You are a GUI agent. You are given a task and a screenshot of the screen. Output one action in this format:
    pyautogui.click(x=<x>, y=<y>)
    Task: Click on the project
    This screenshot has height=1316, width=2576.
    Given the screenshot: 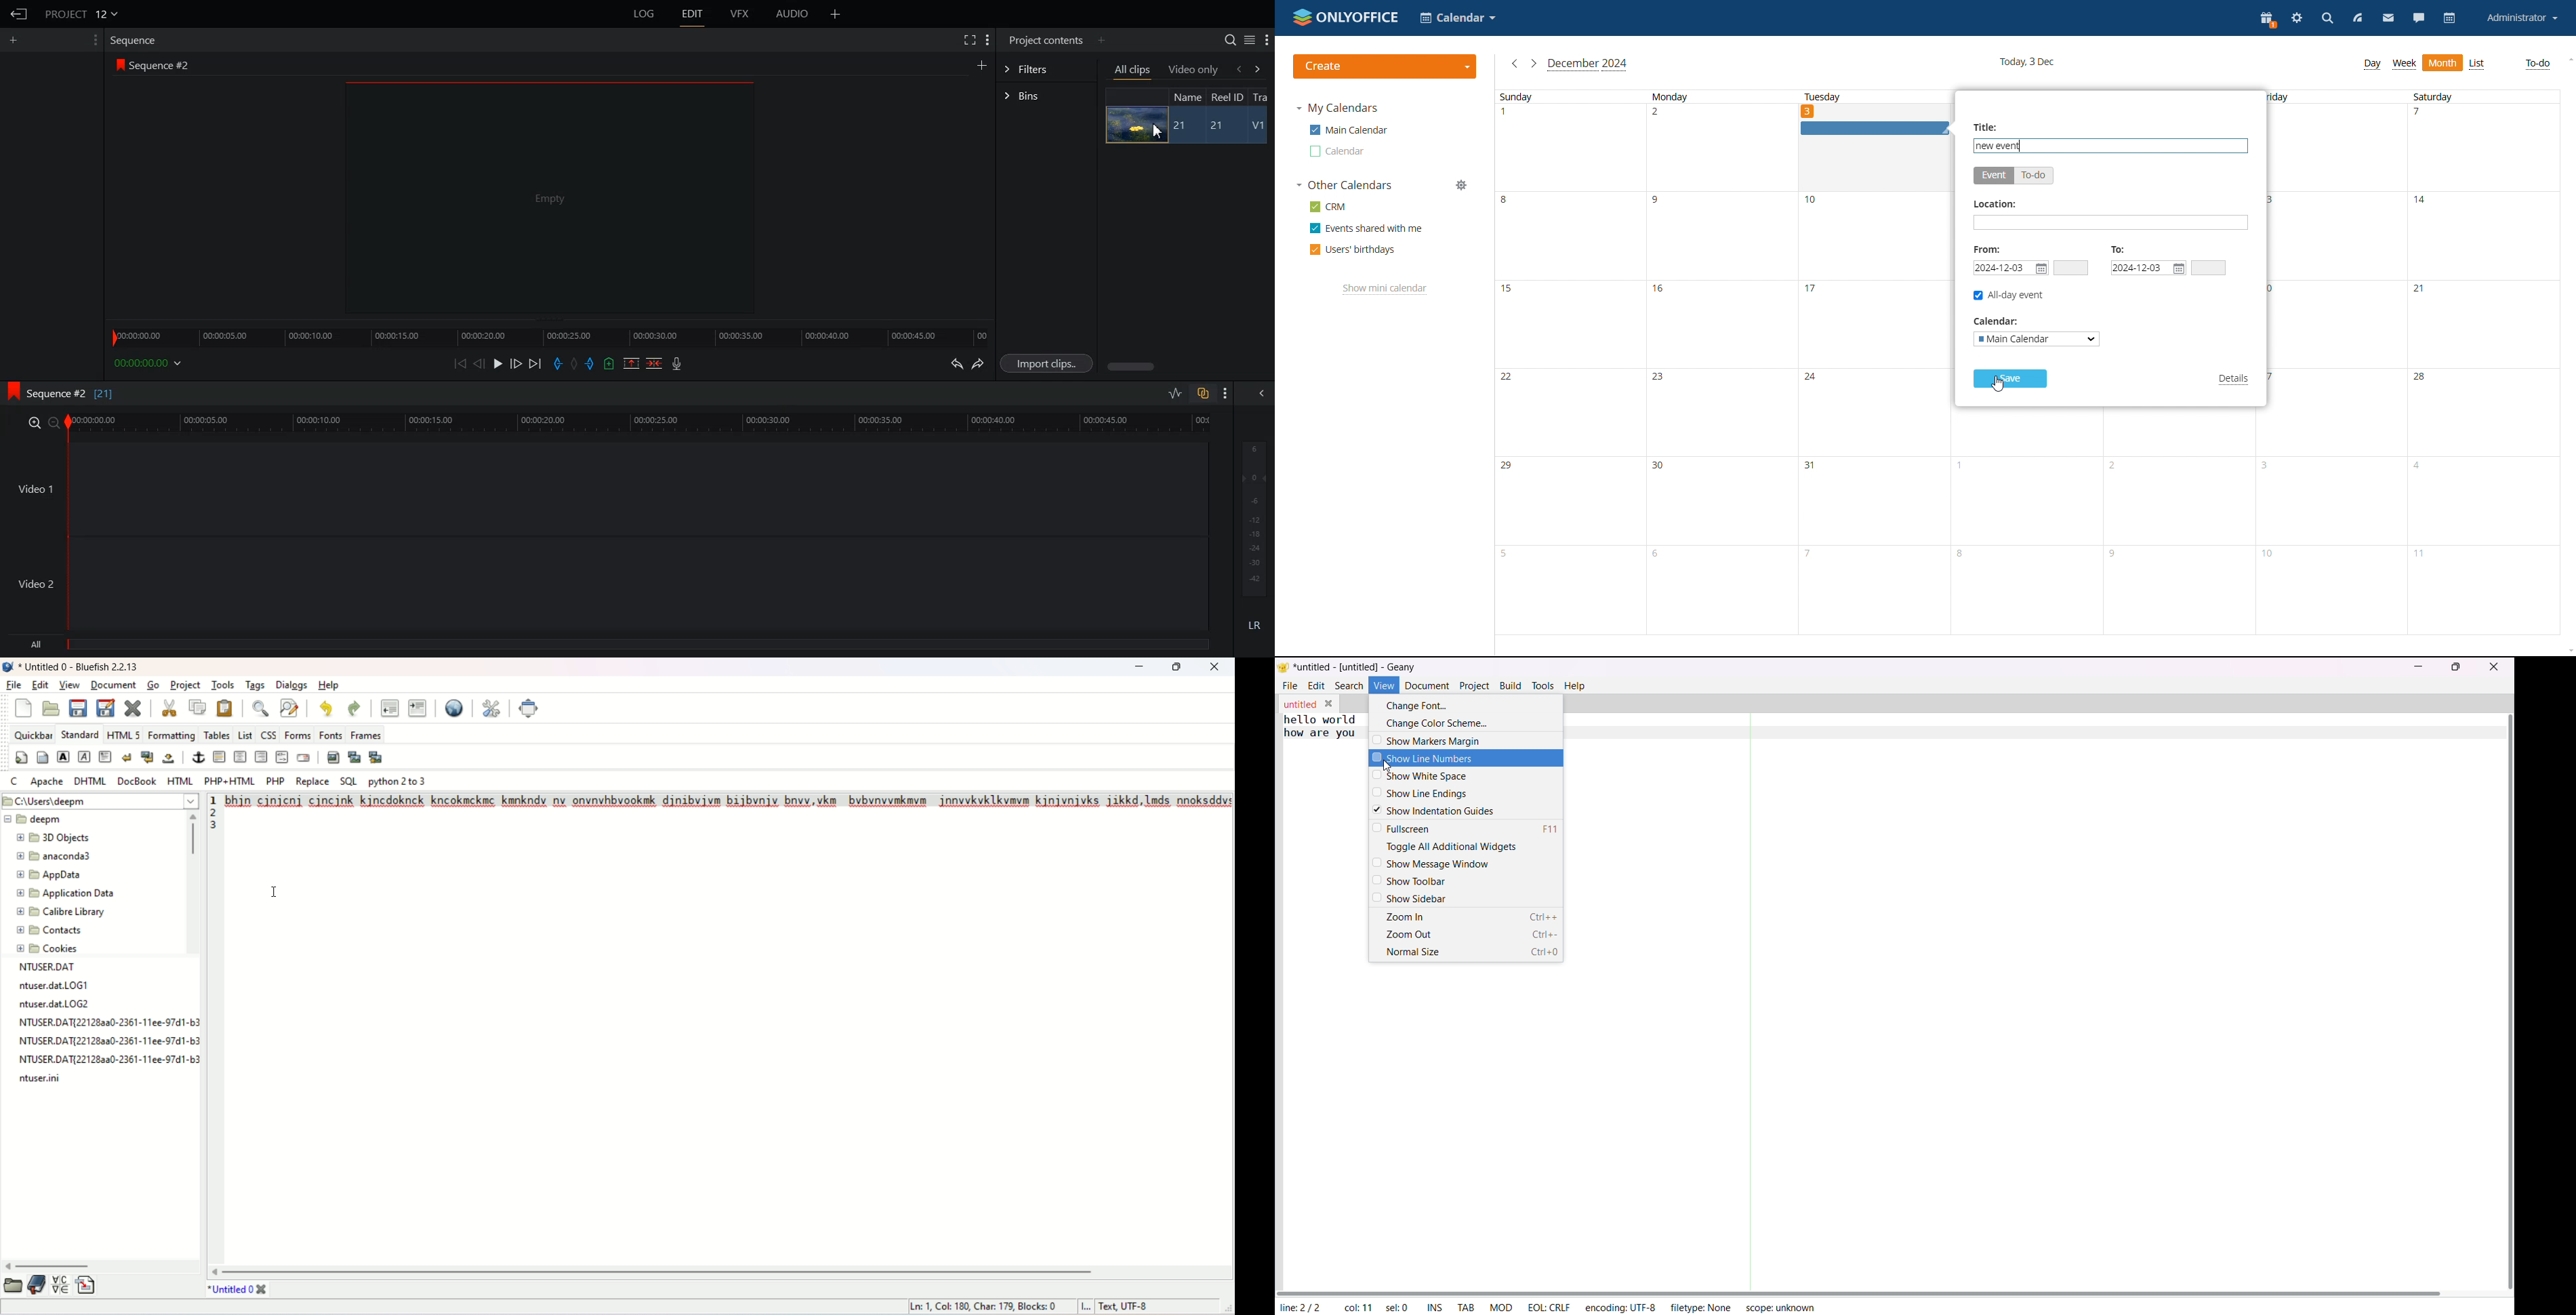 What is the action you would take?
    pyautogui.click(x=187, y=685)
    